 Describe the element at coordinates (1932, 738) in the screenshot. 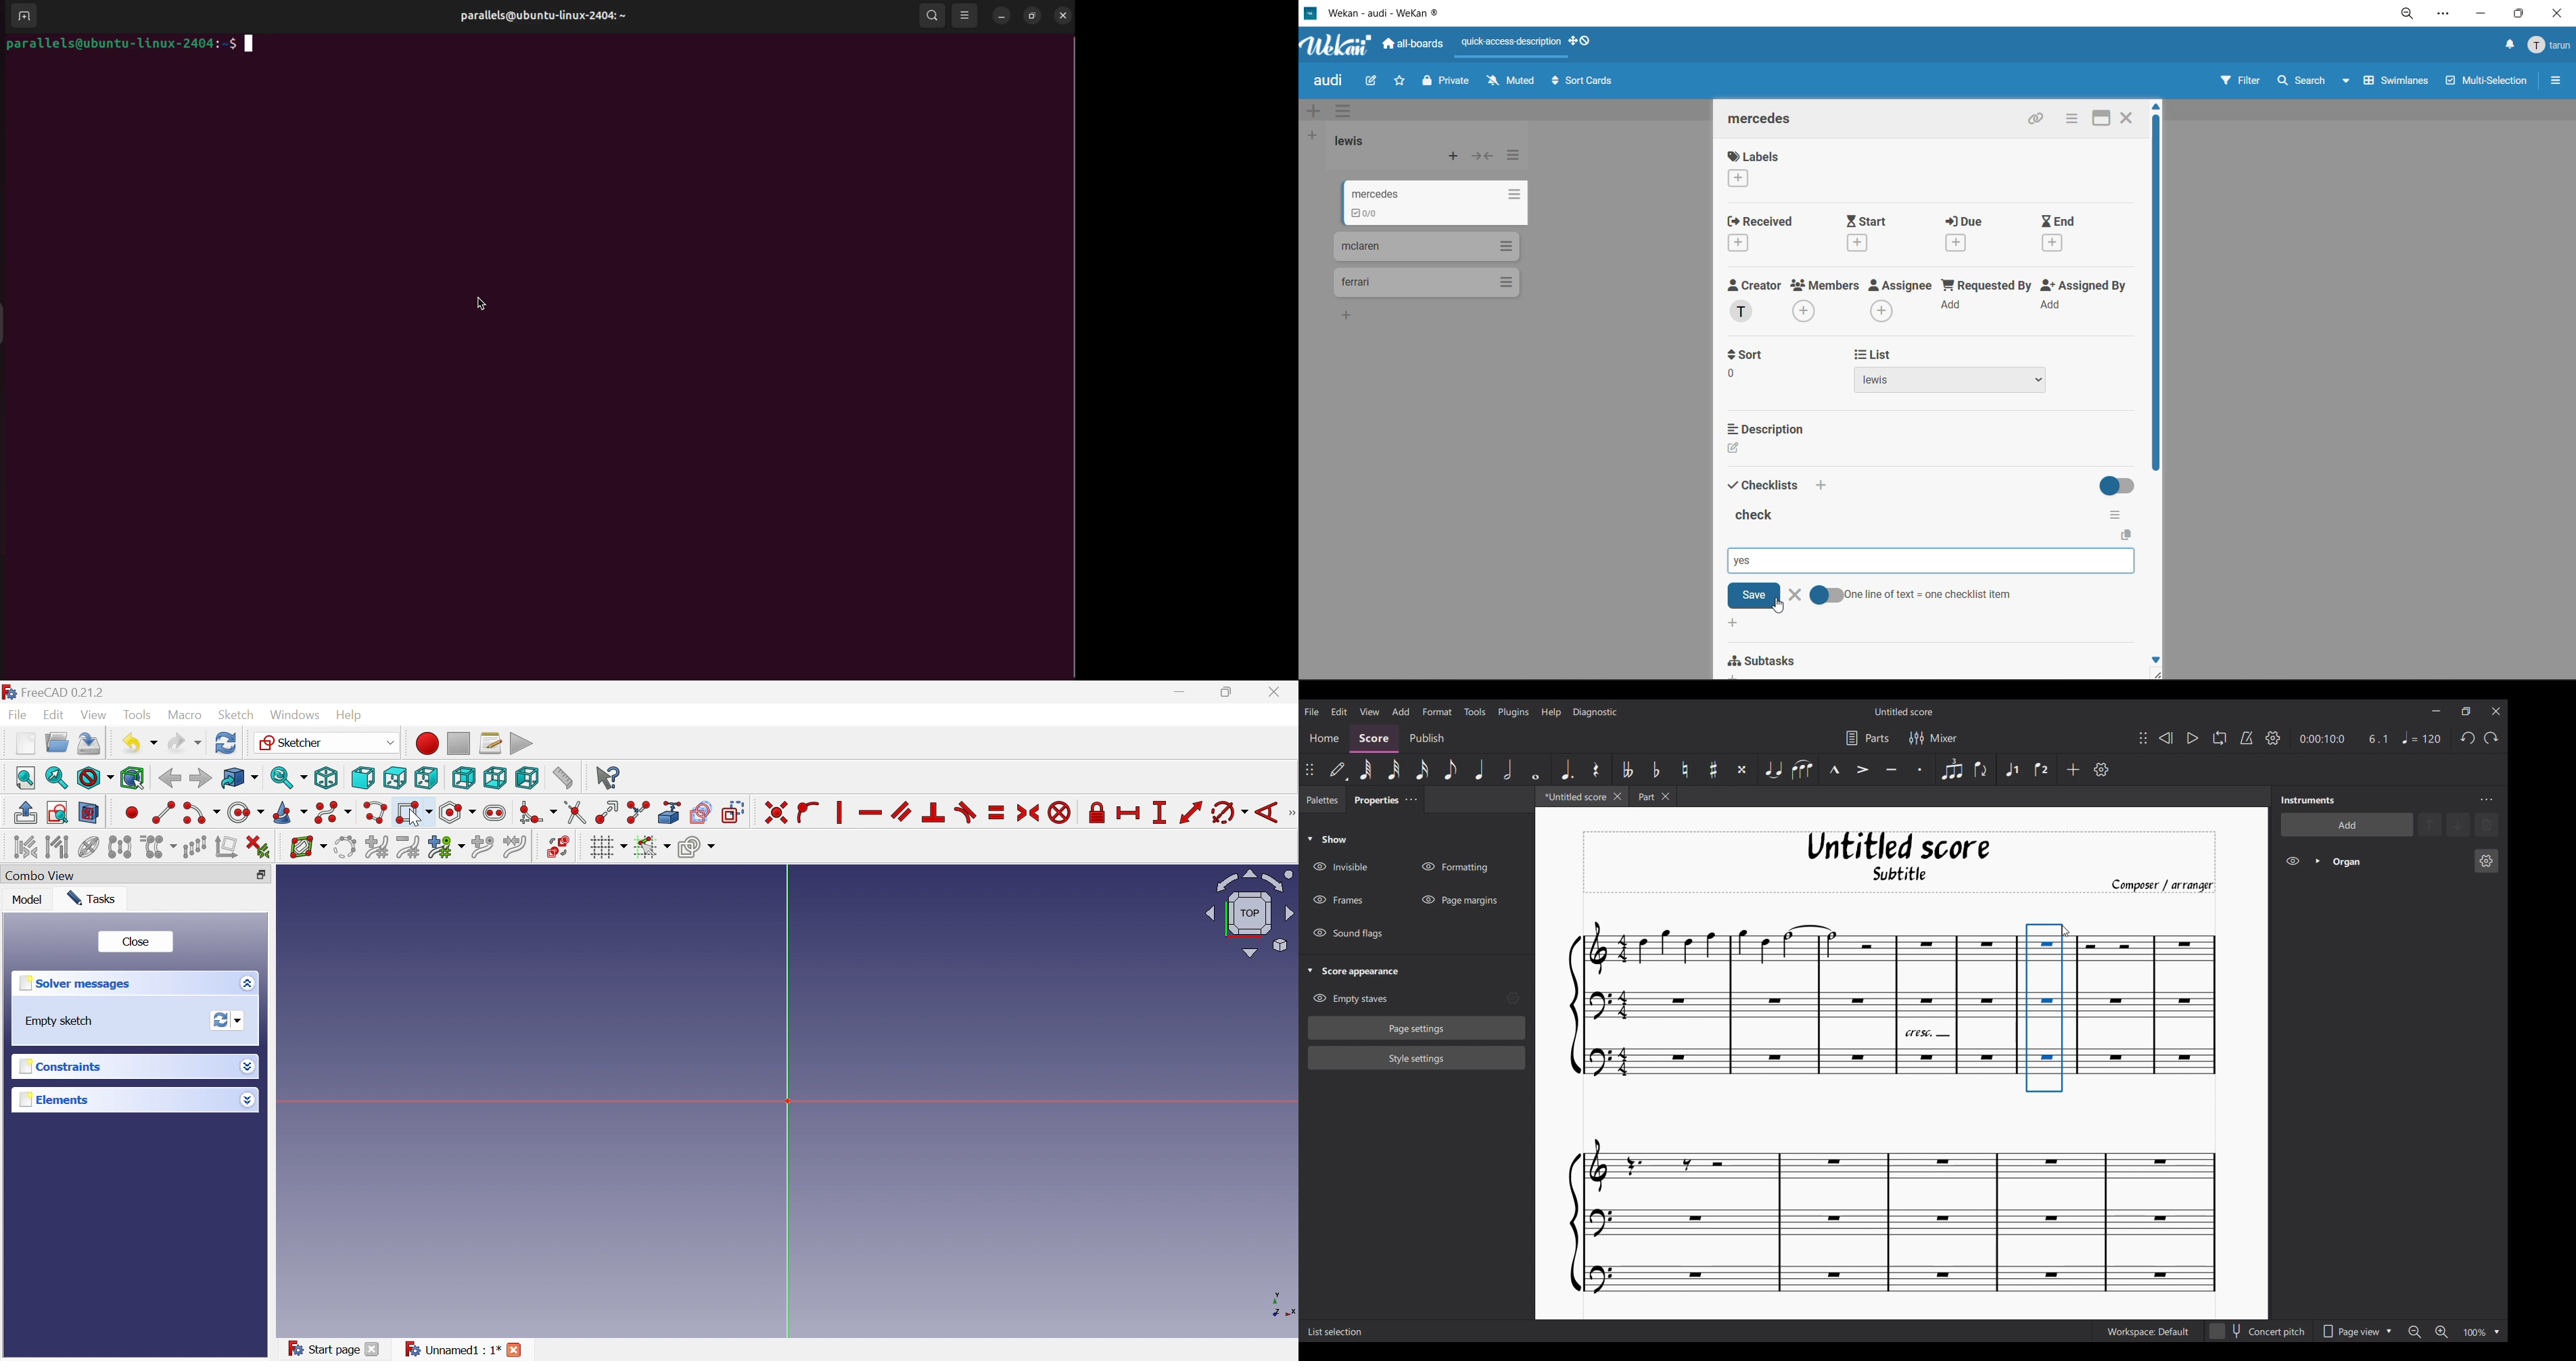

I see `Mixer settings` at that location.